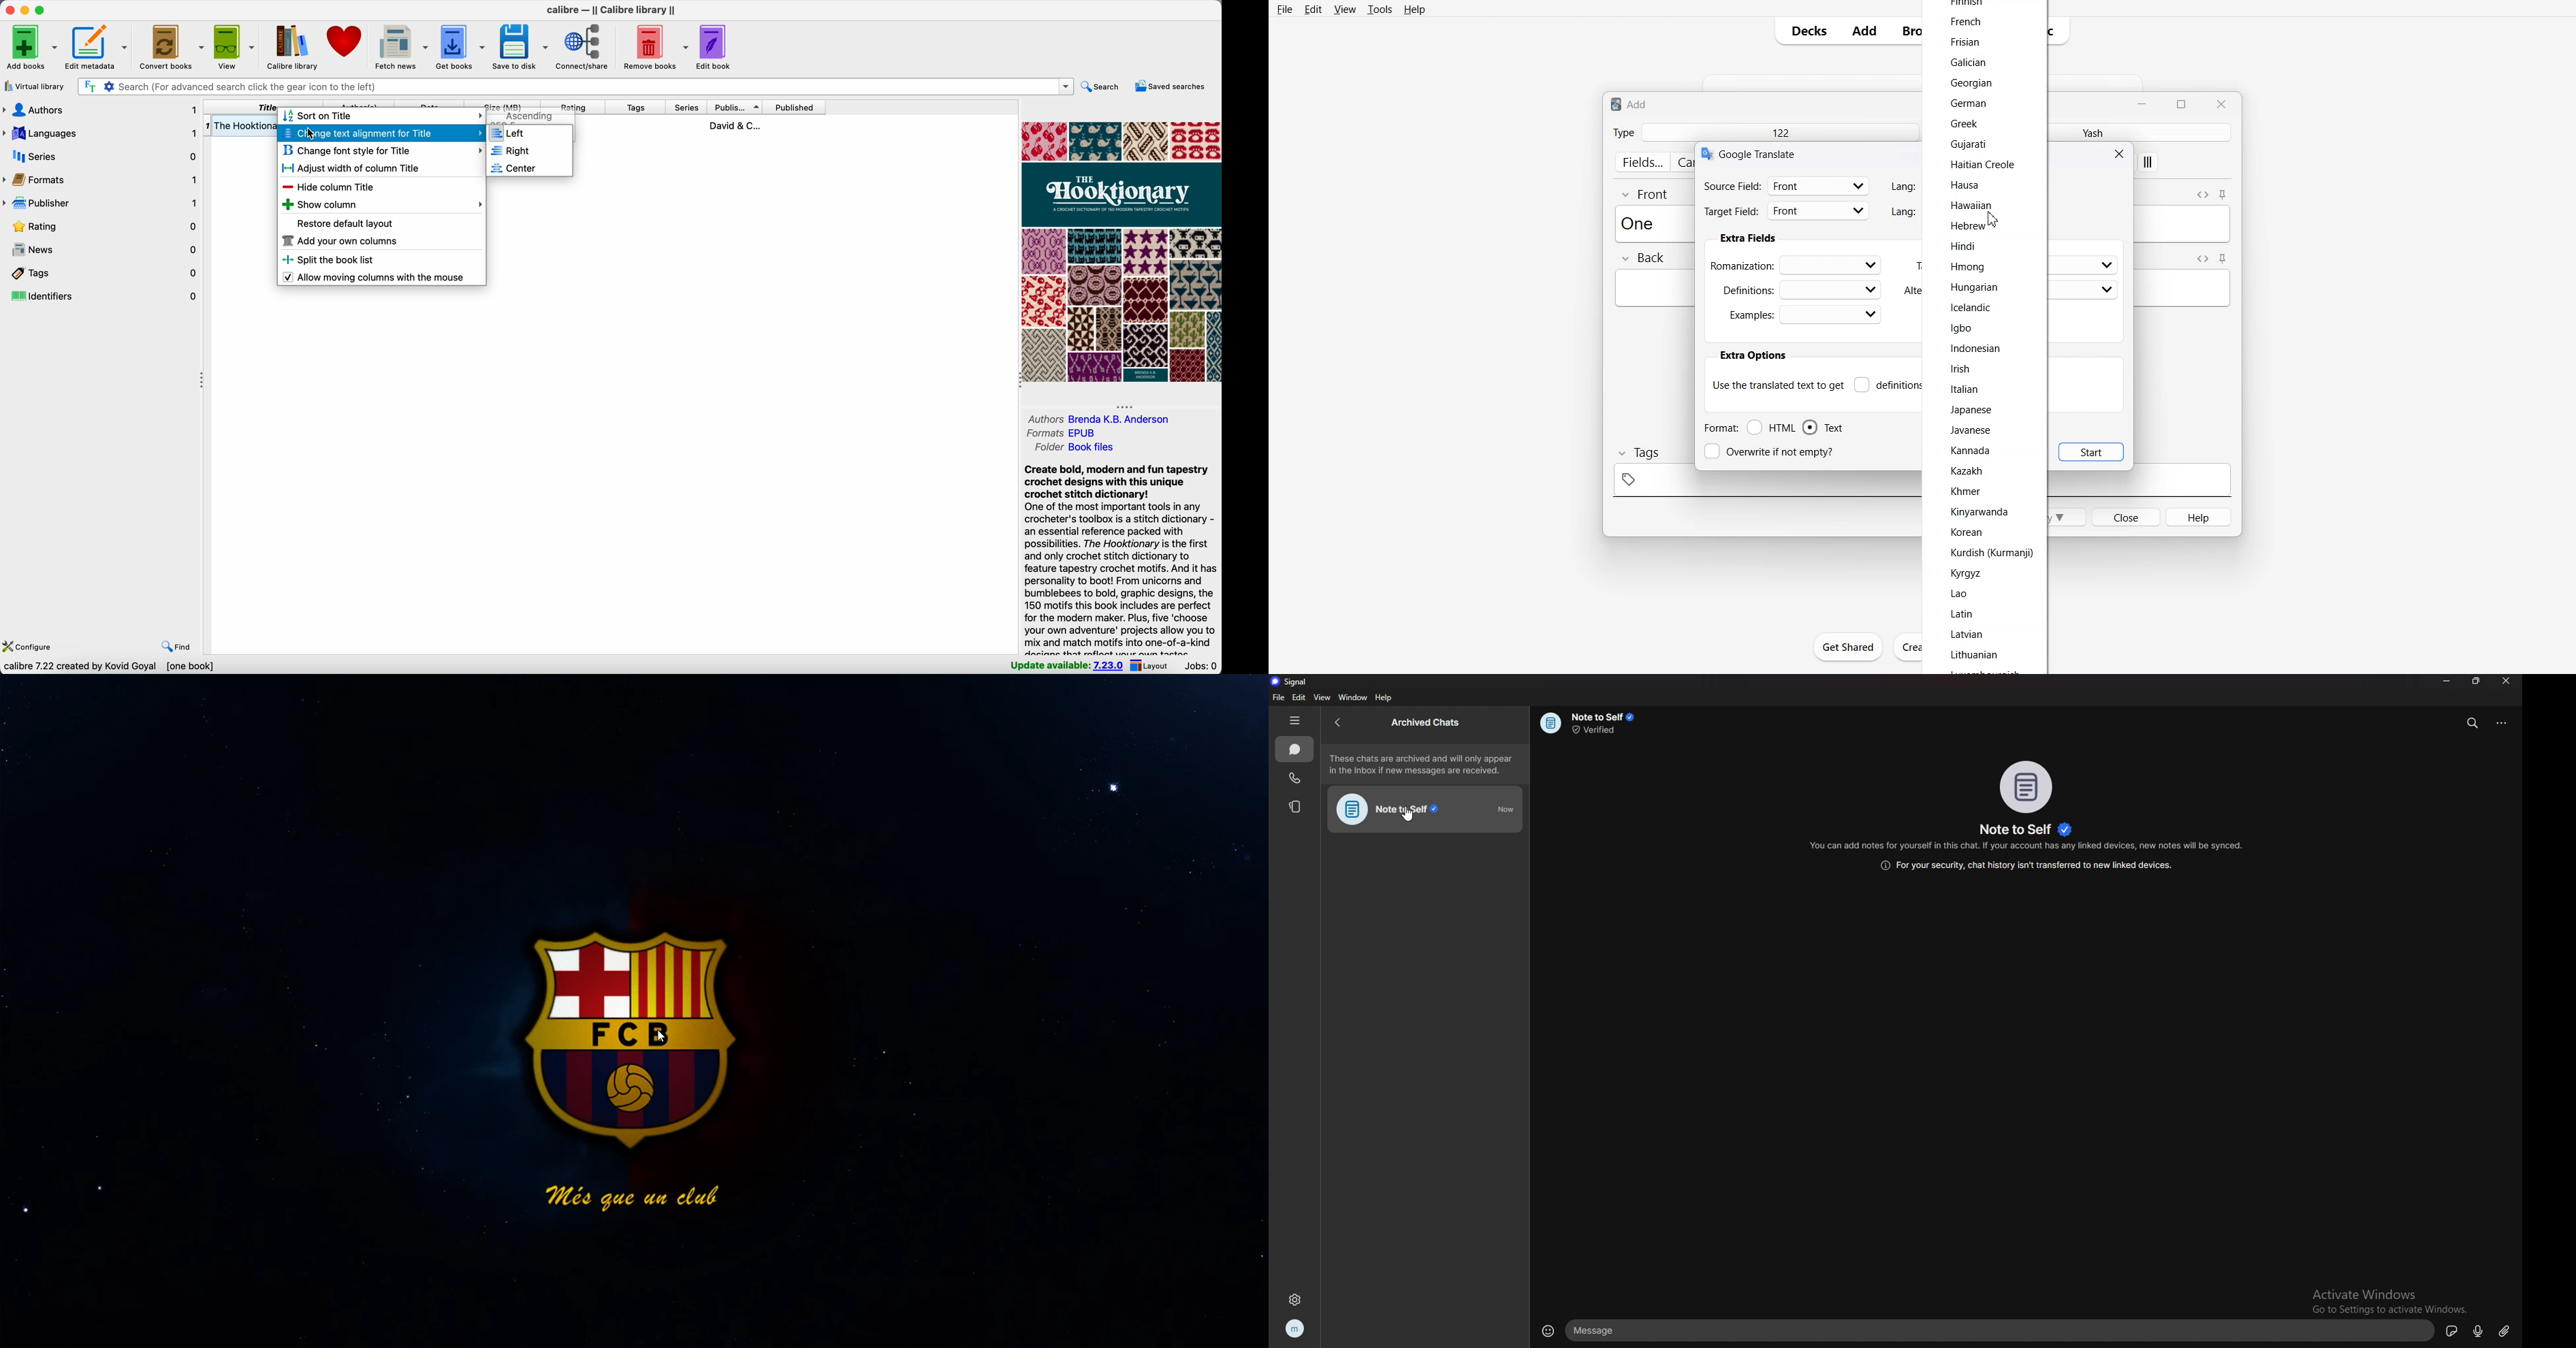 The image size is (2576, 1372). I want to click on Close, so click(2221, 103).